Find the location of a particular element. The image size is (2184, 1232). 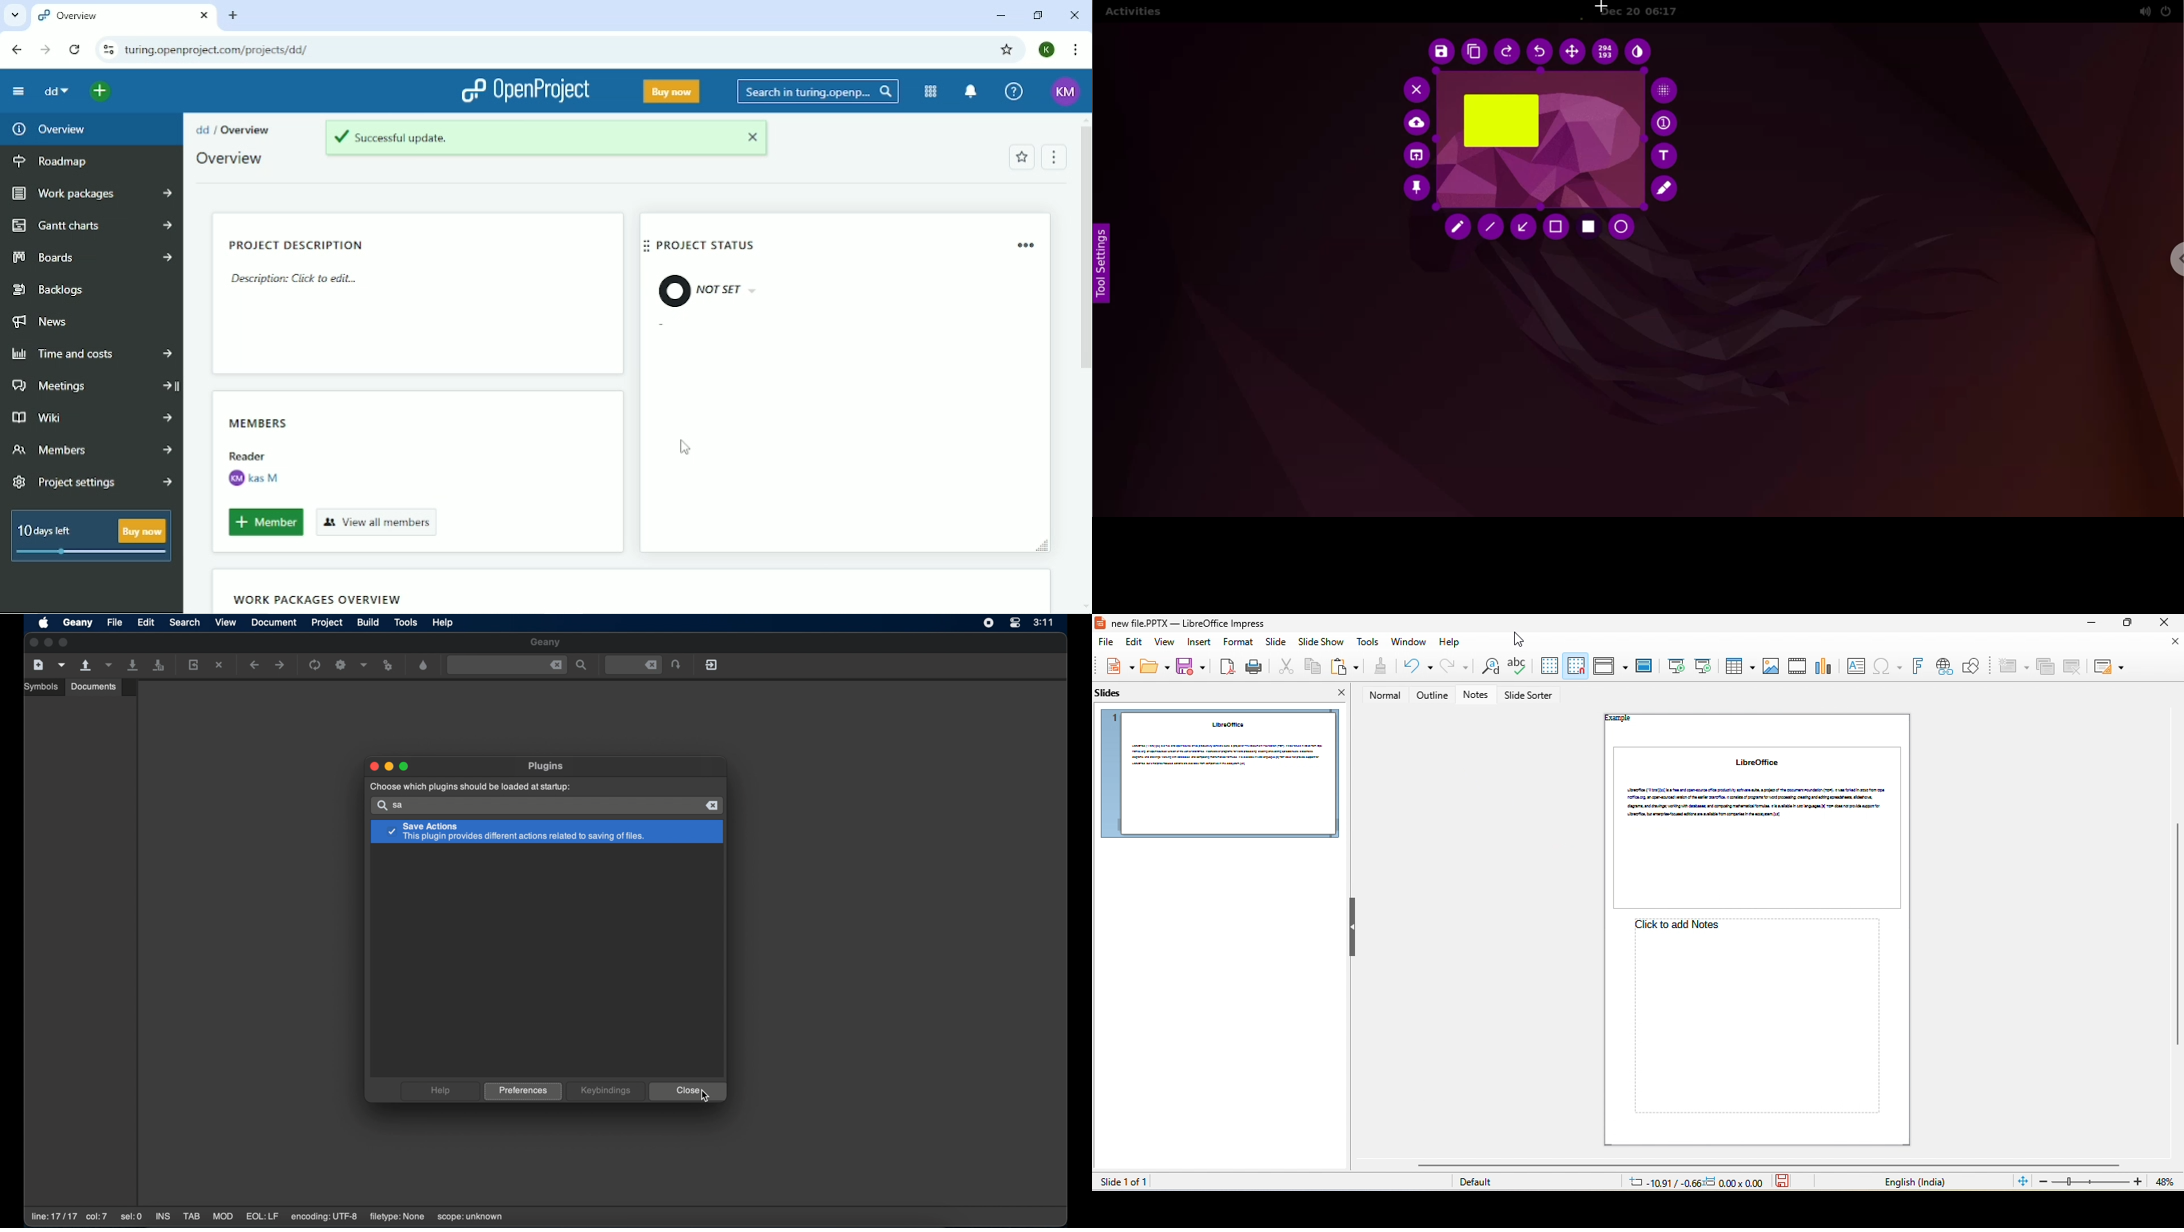

Members is located at coordinates (264, 421).